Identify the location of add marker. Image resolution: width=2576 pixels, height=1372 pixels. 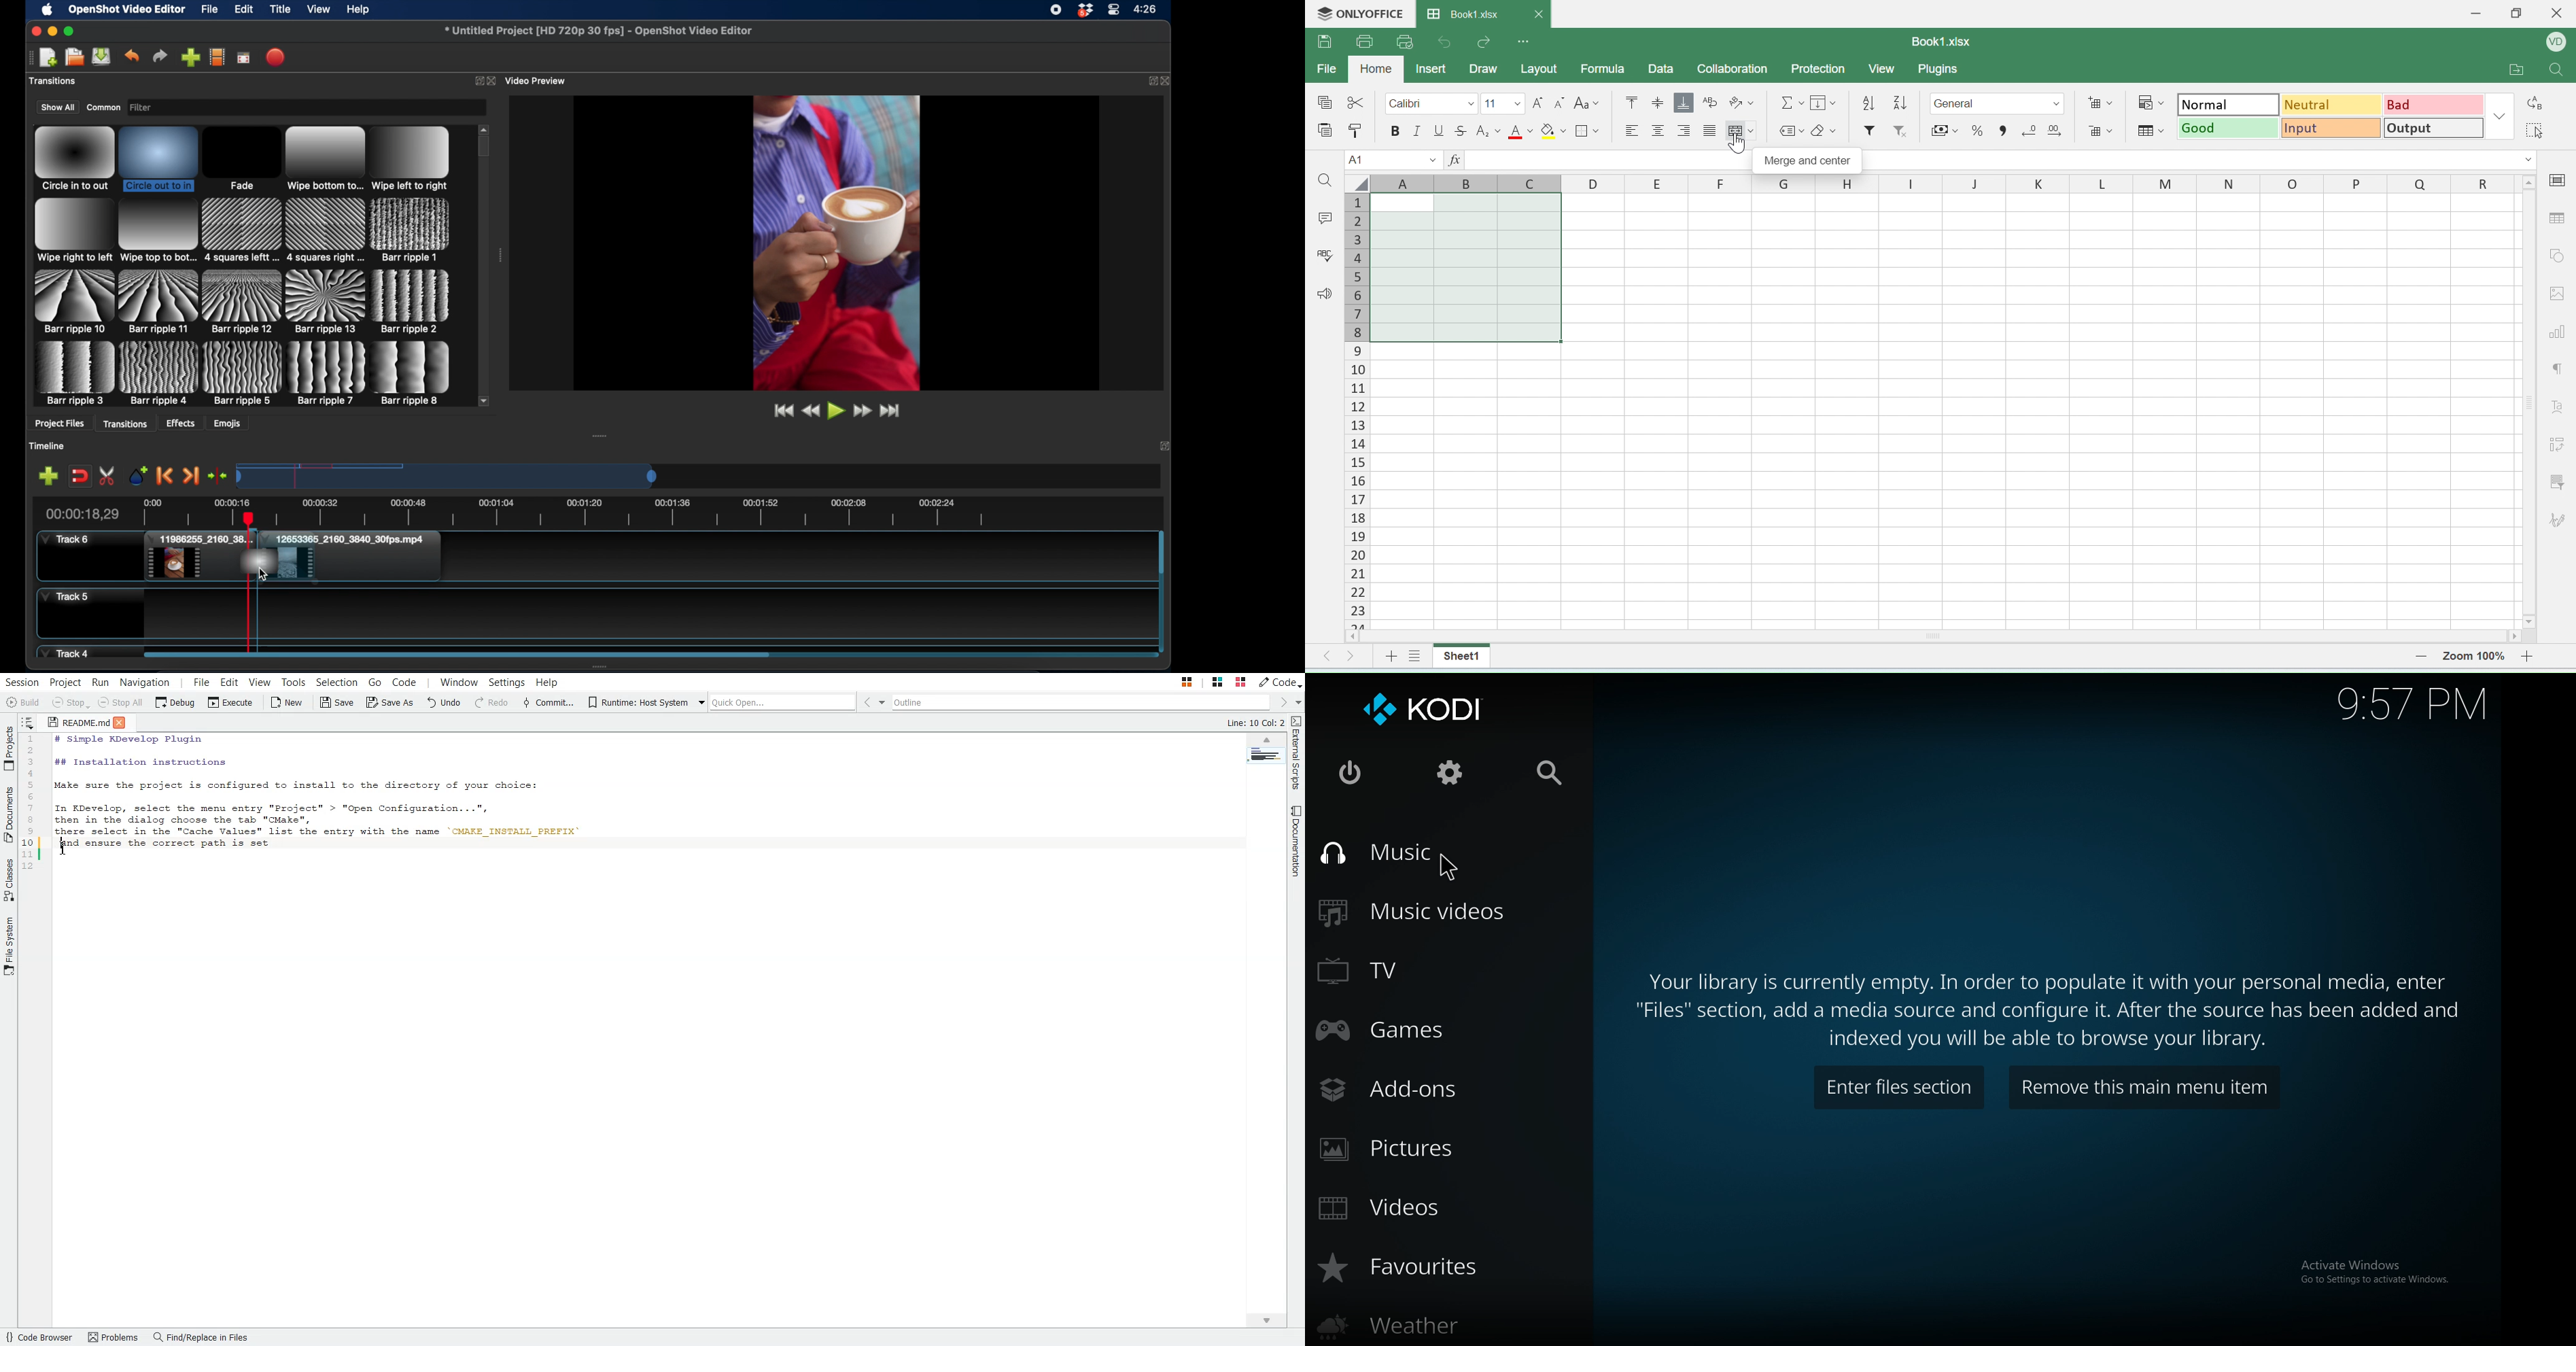
(48, 475).